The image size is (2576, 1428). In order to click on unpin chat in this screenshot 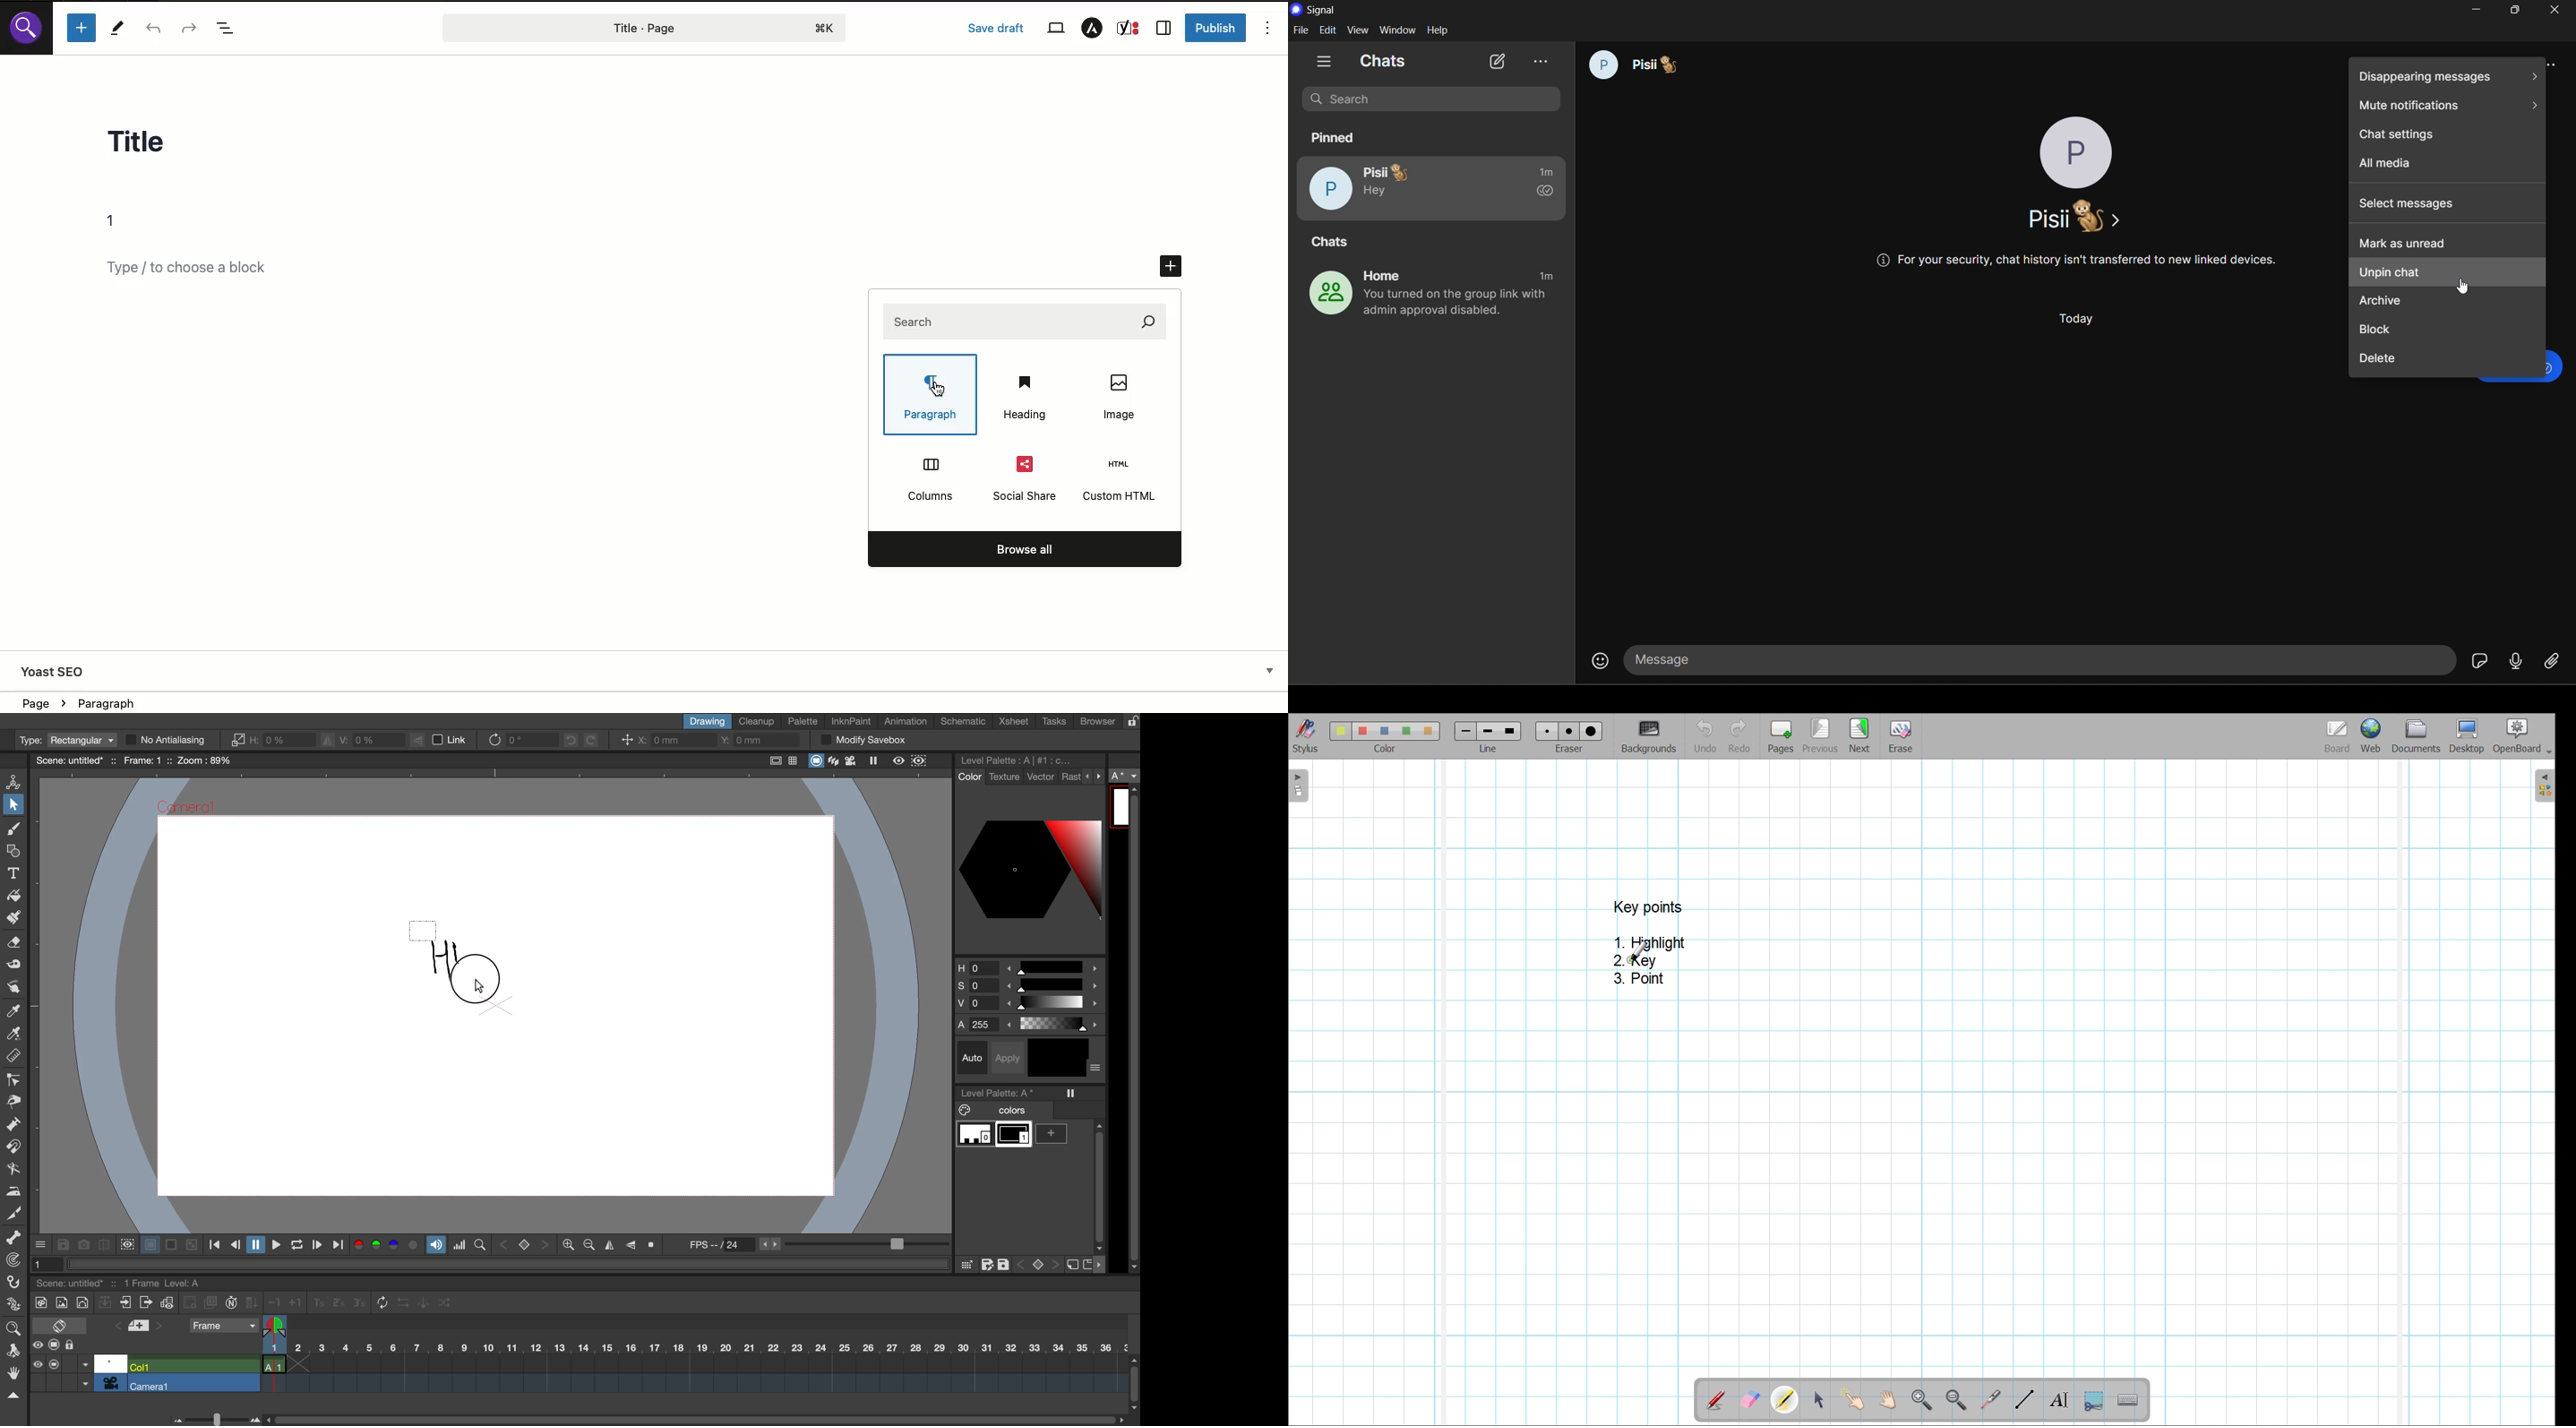, I will do `click(2447, 275)`.